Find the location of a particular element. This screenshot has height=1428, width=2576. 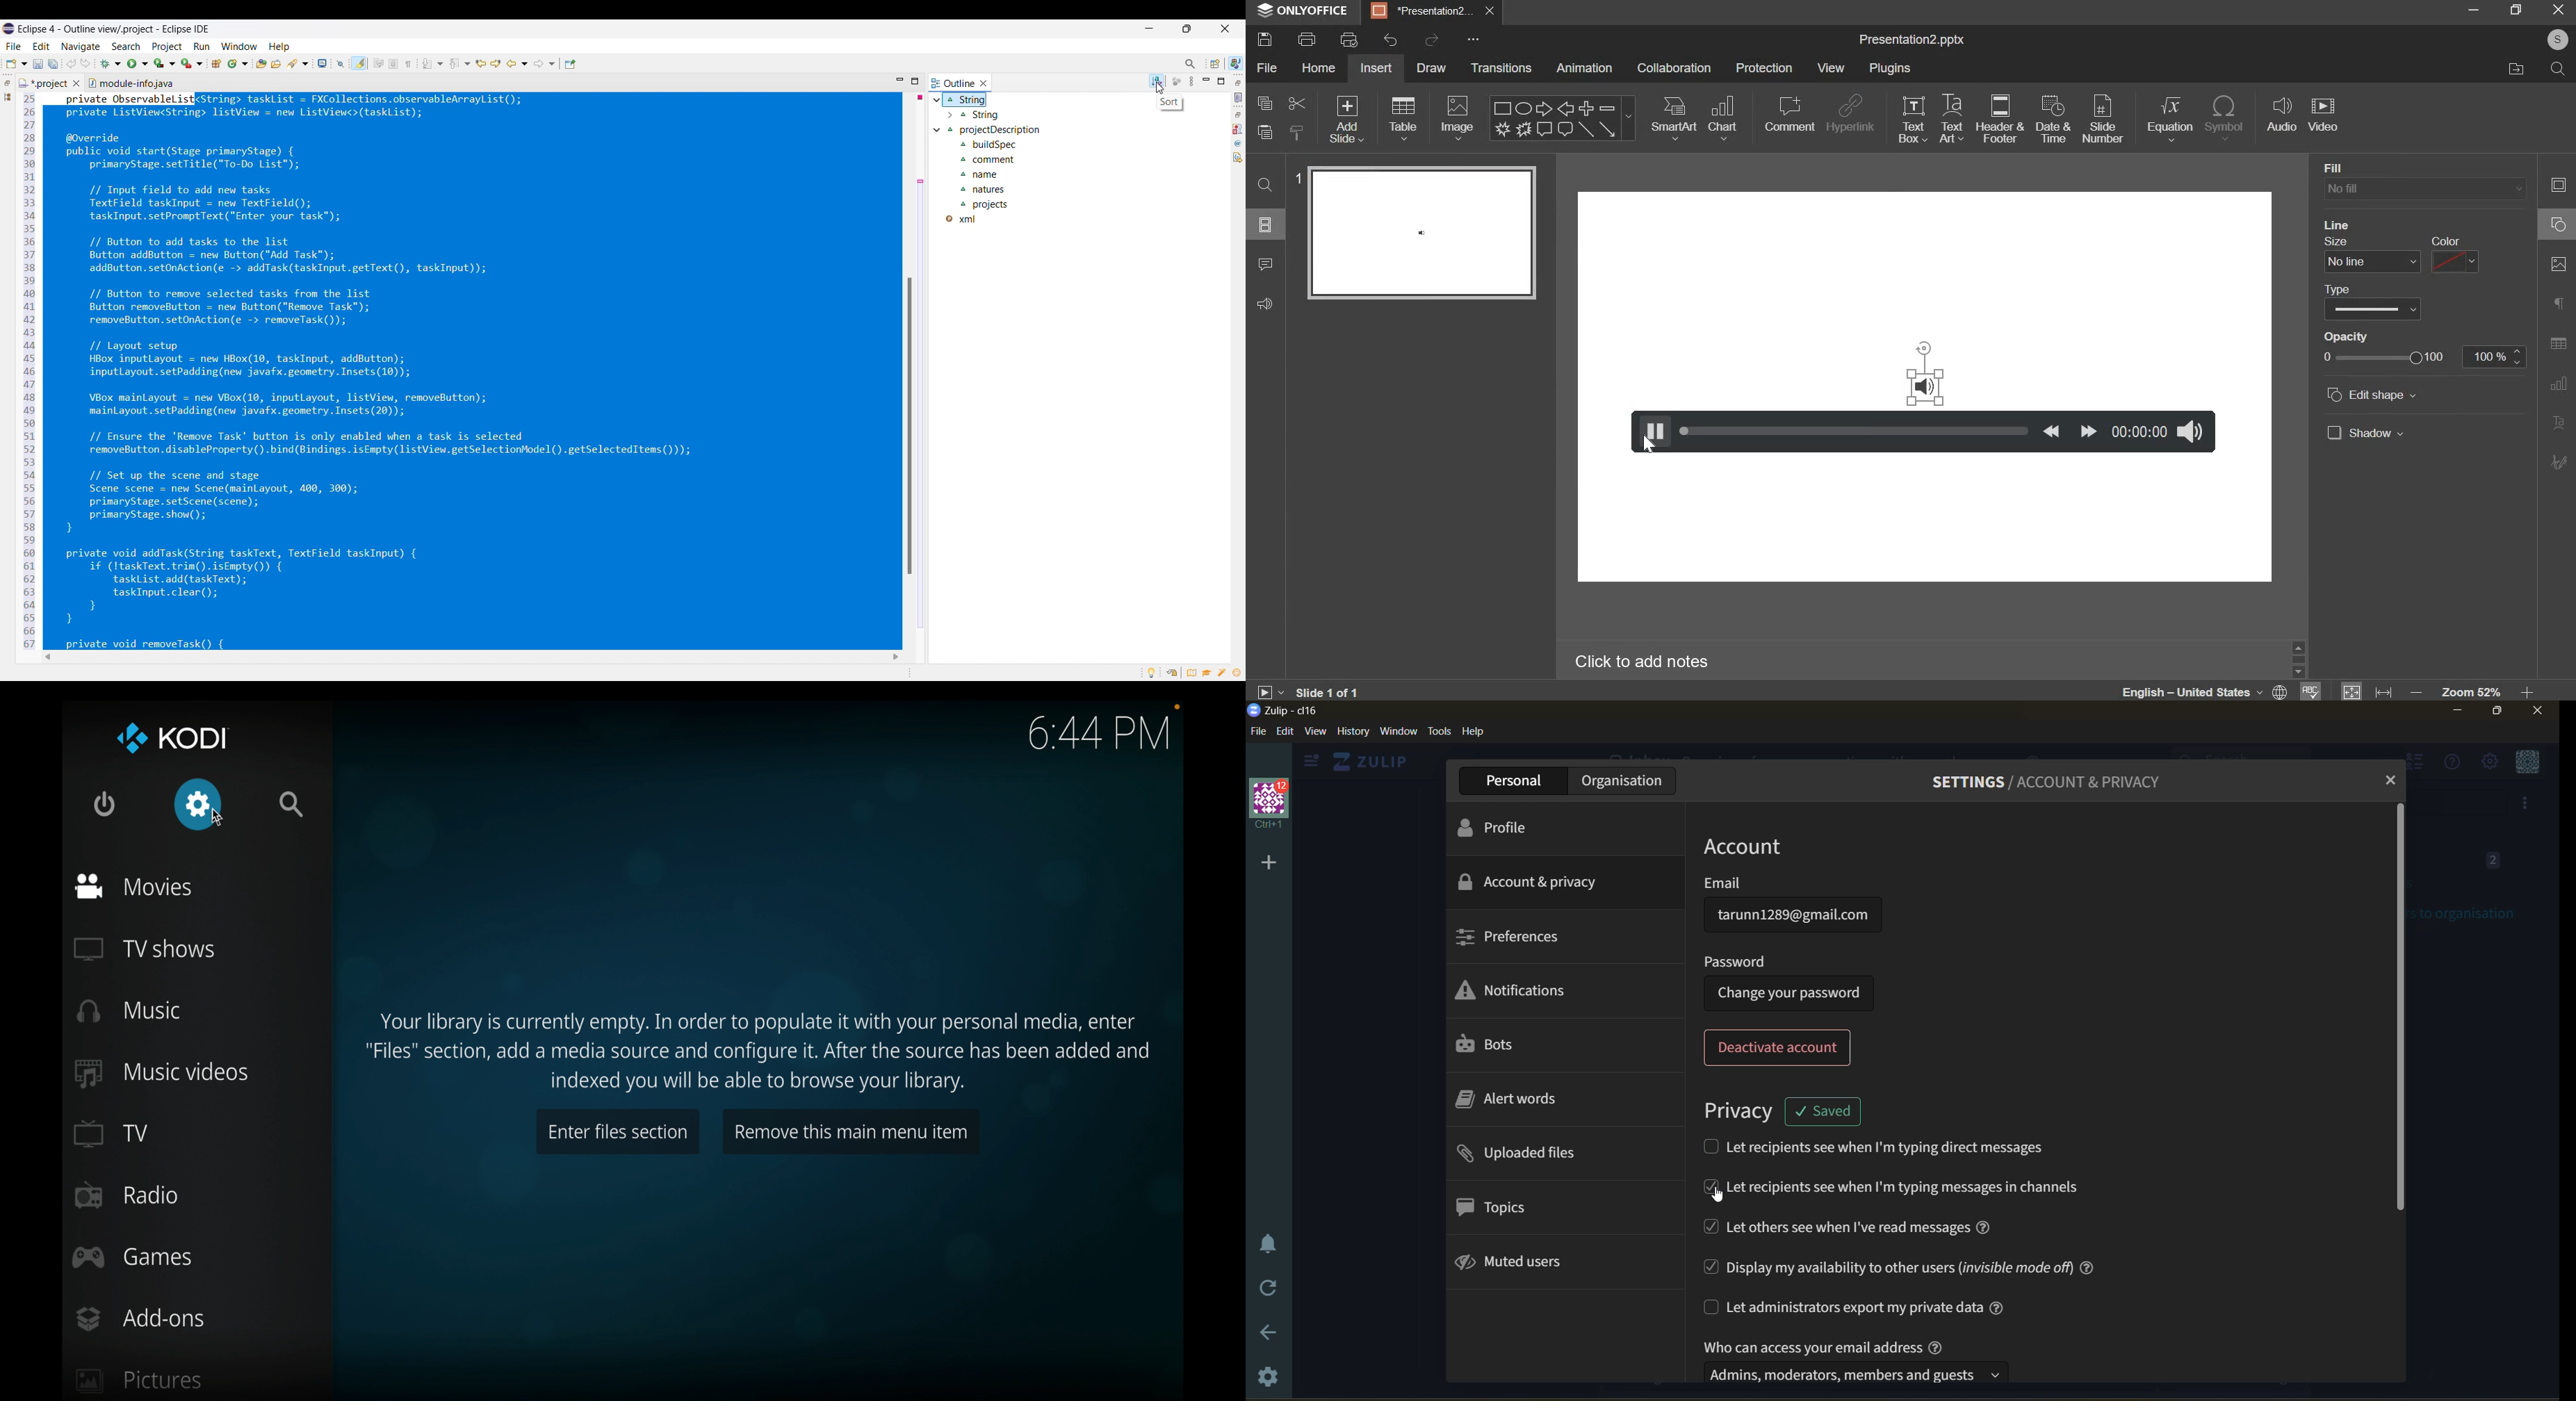

maximize is located at coordinates (914, 82).